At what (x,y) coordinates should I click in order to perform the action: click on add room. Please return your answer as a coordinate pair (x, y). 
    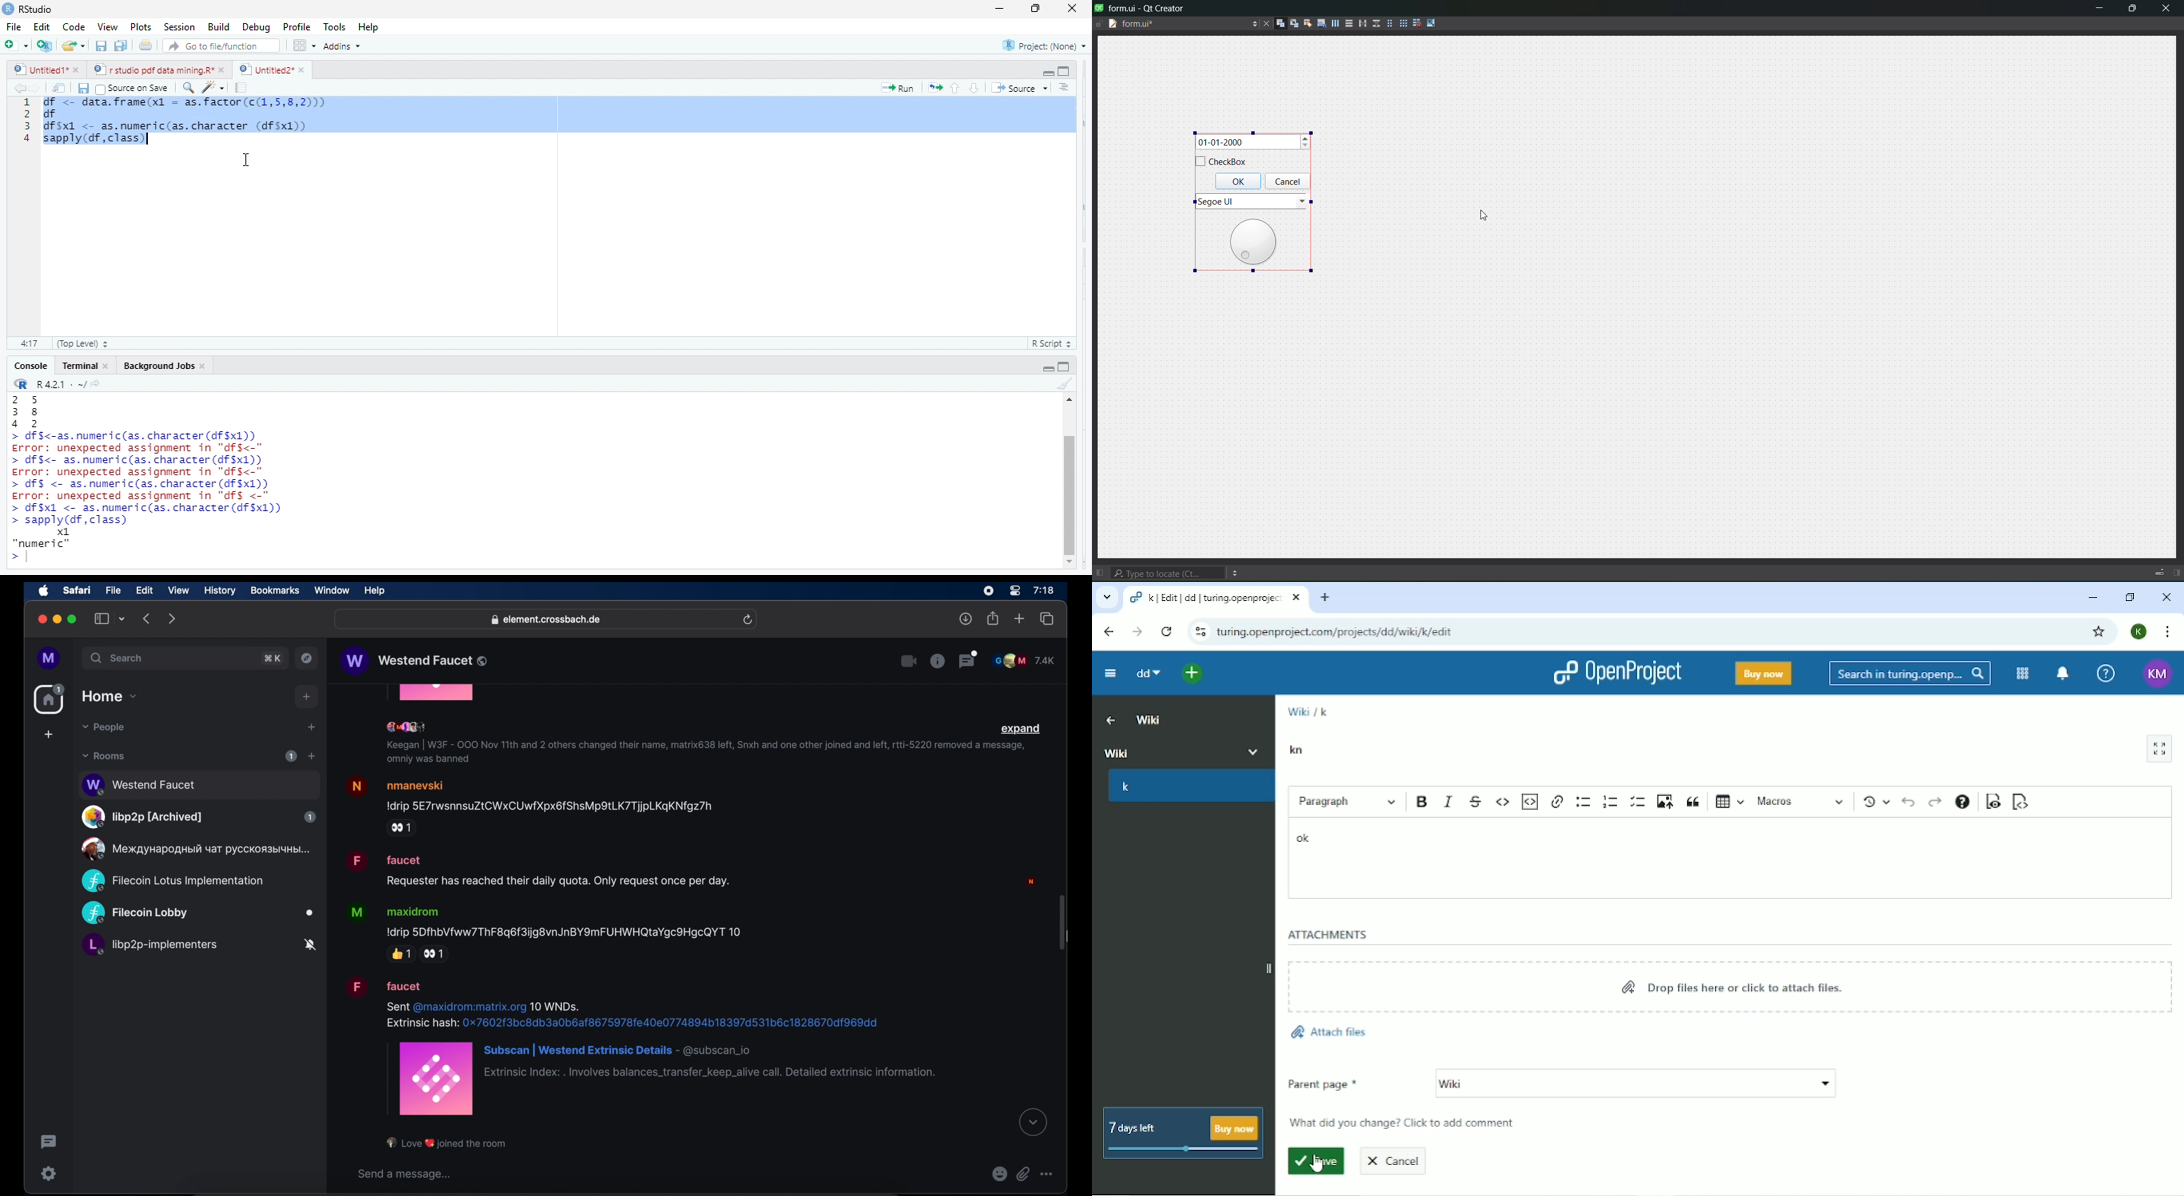
    Looking at the image, I should click on (312, 756).